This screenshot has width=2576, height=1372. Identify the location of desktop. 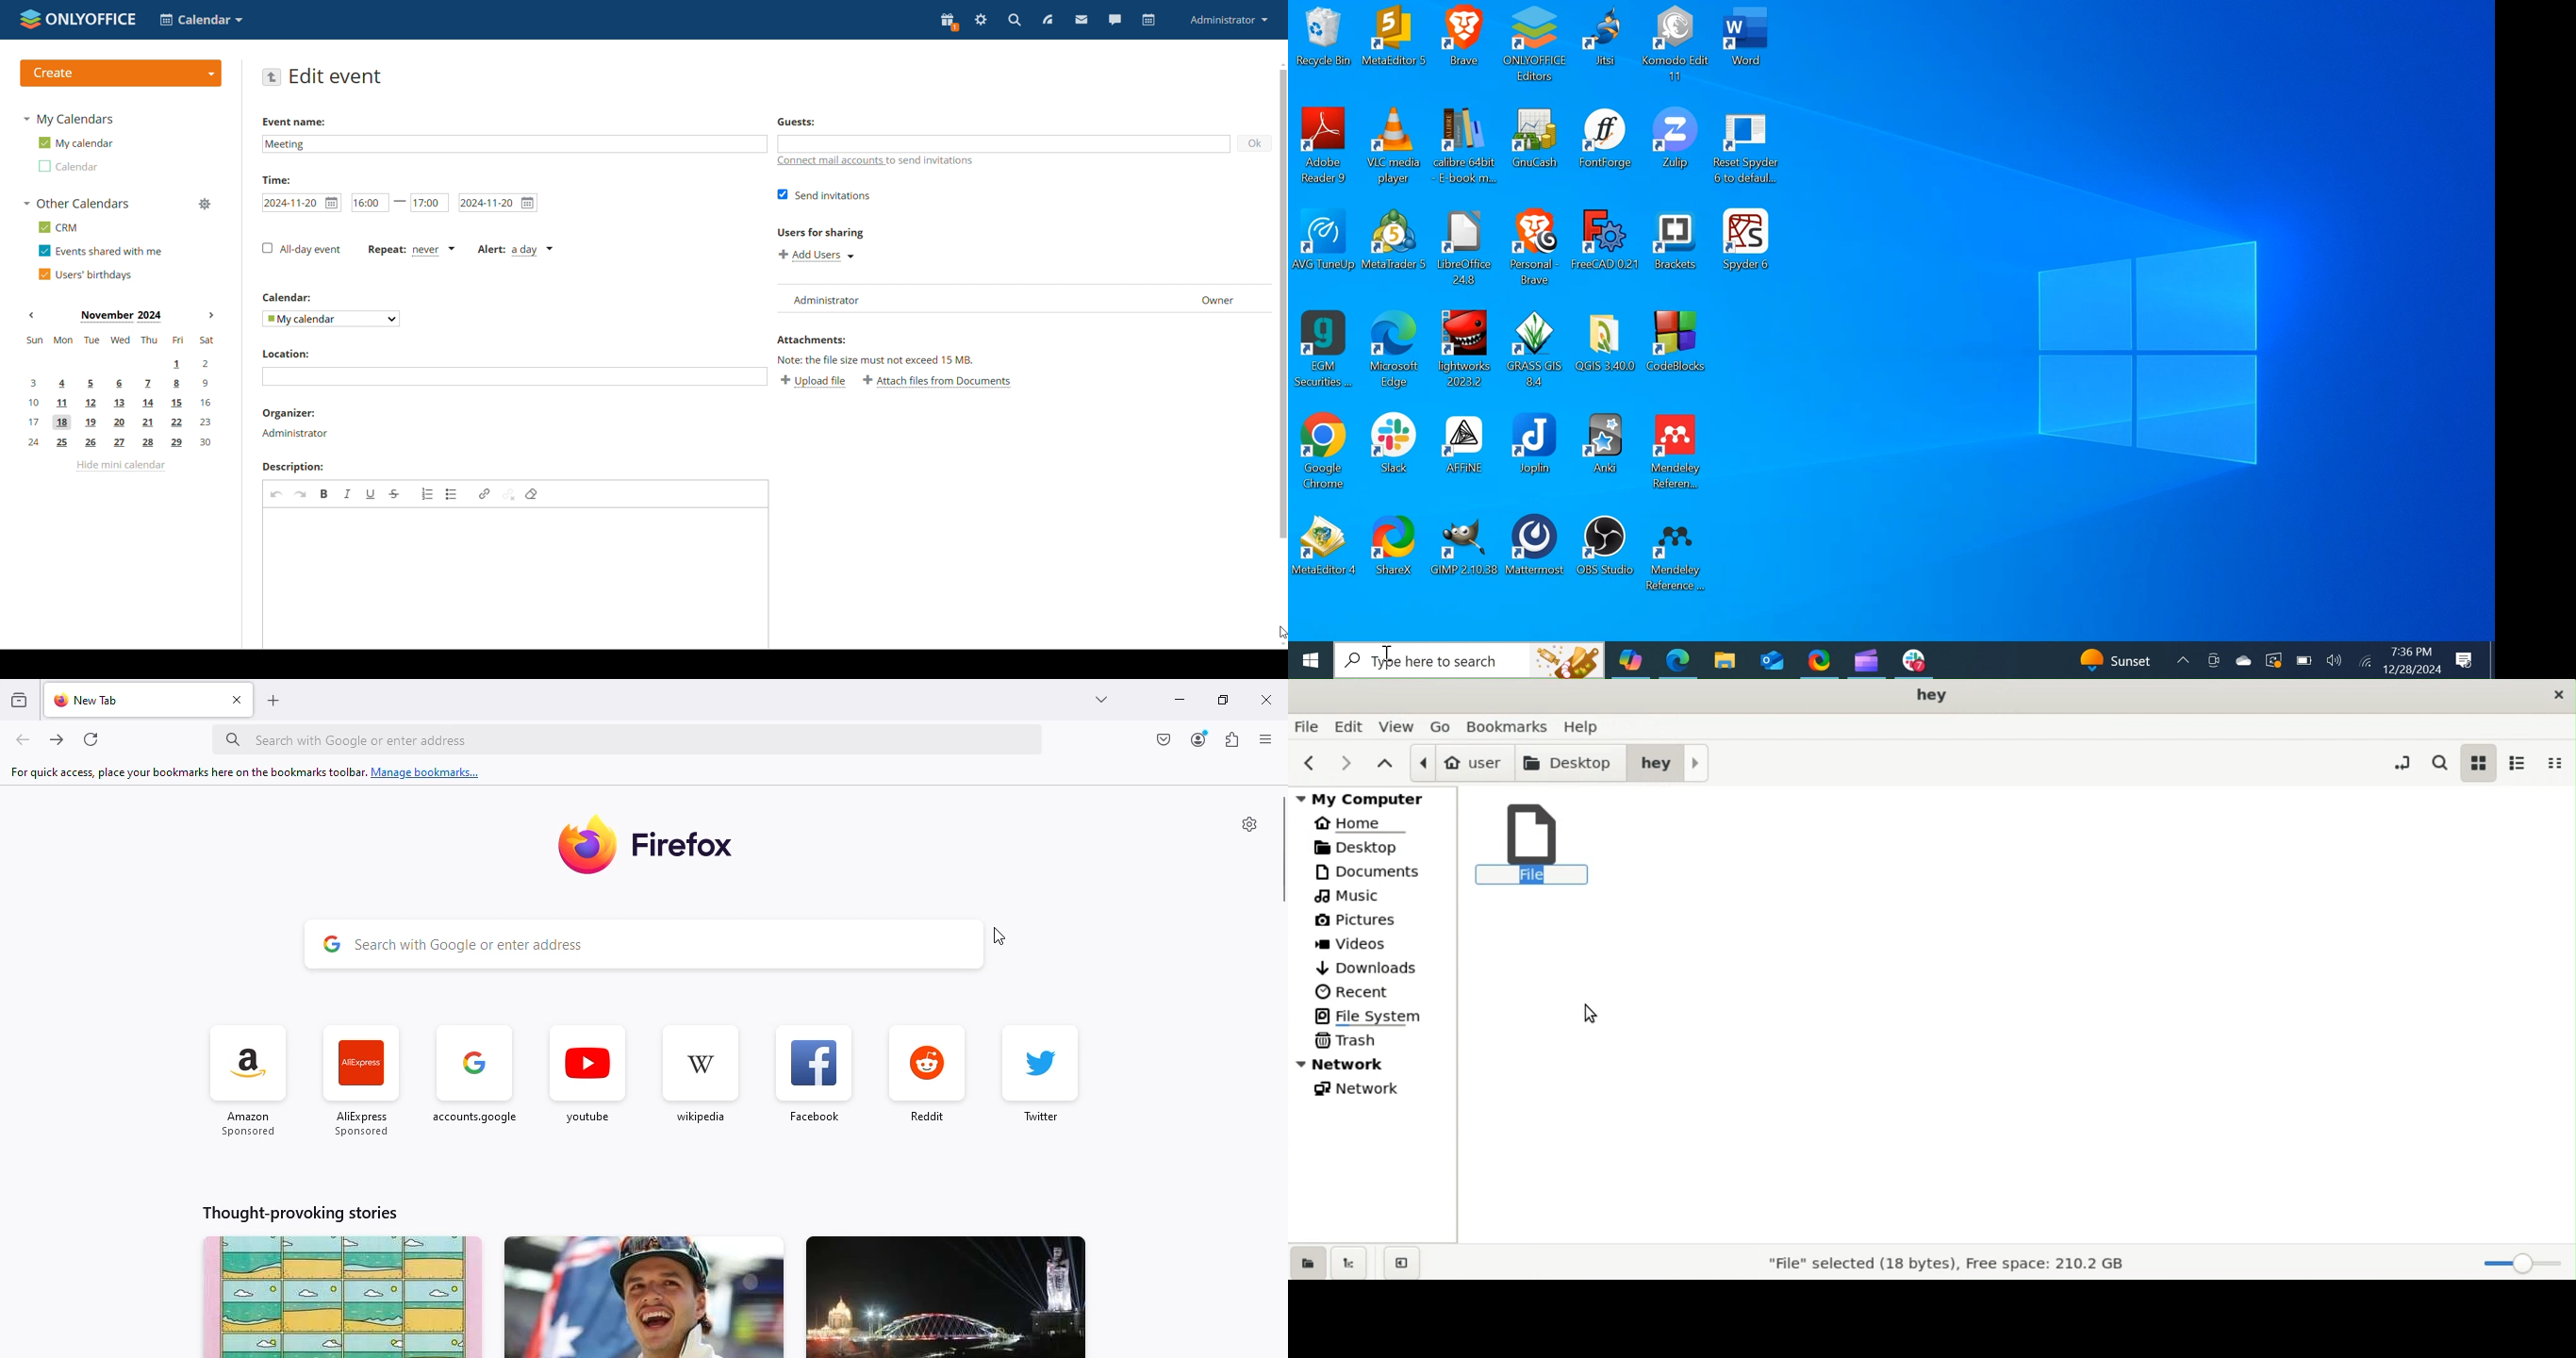
(1572, 762).